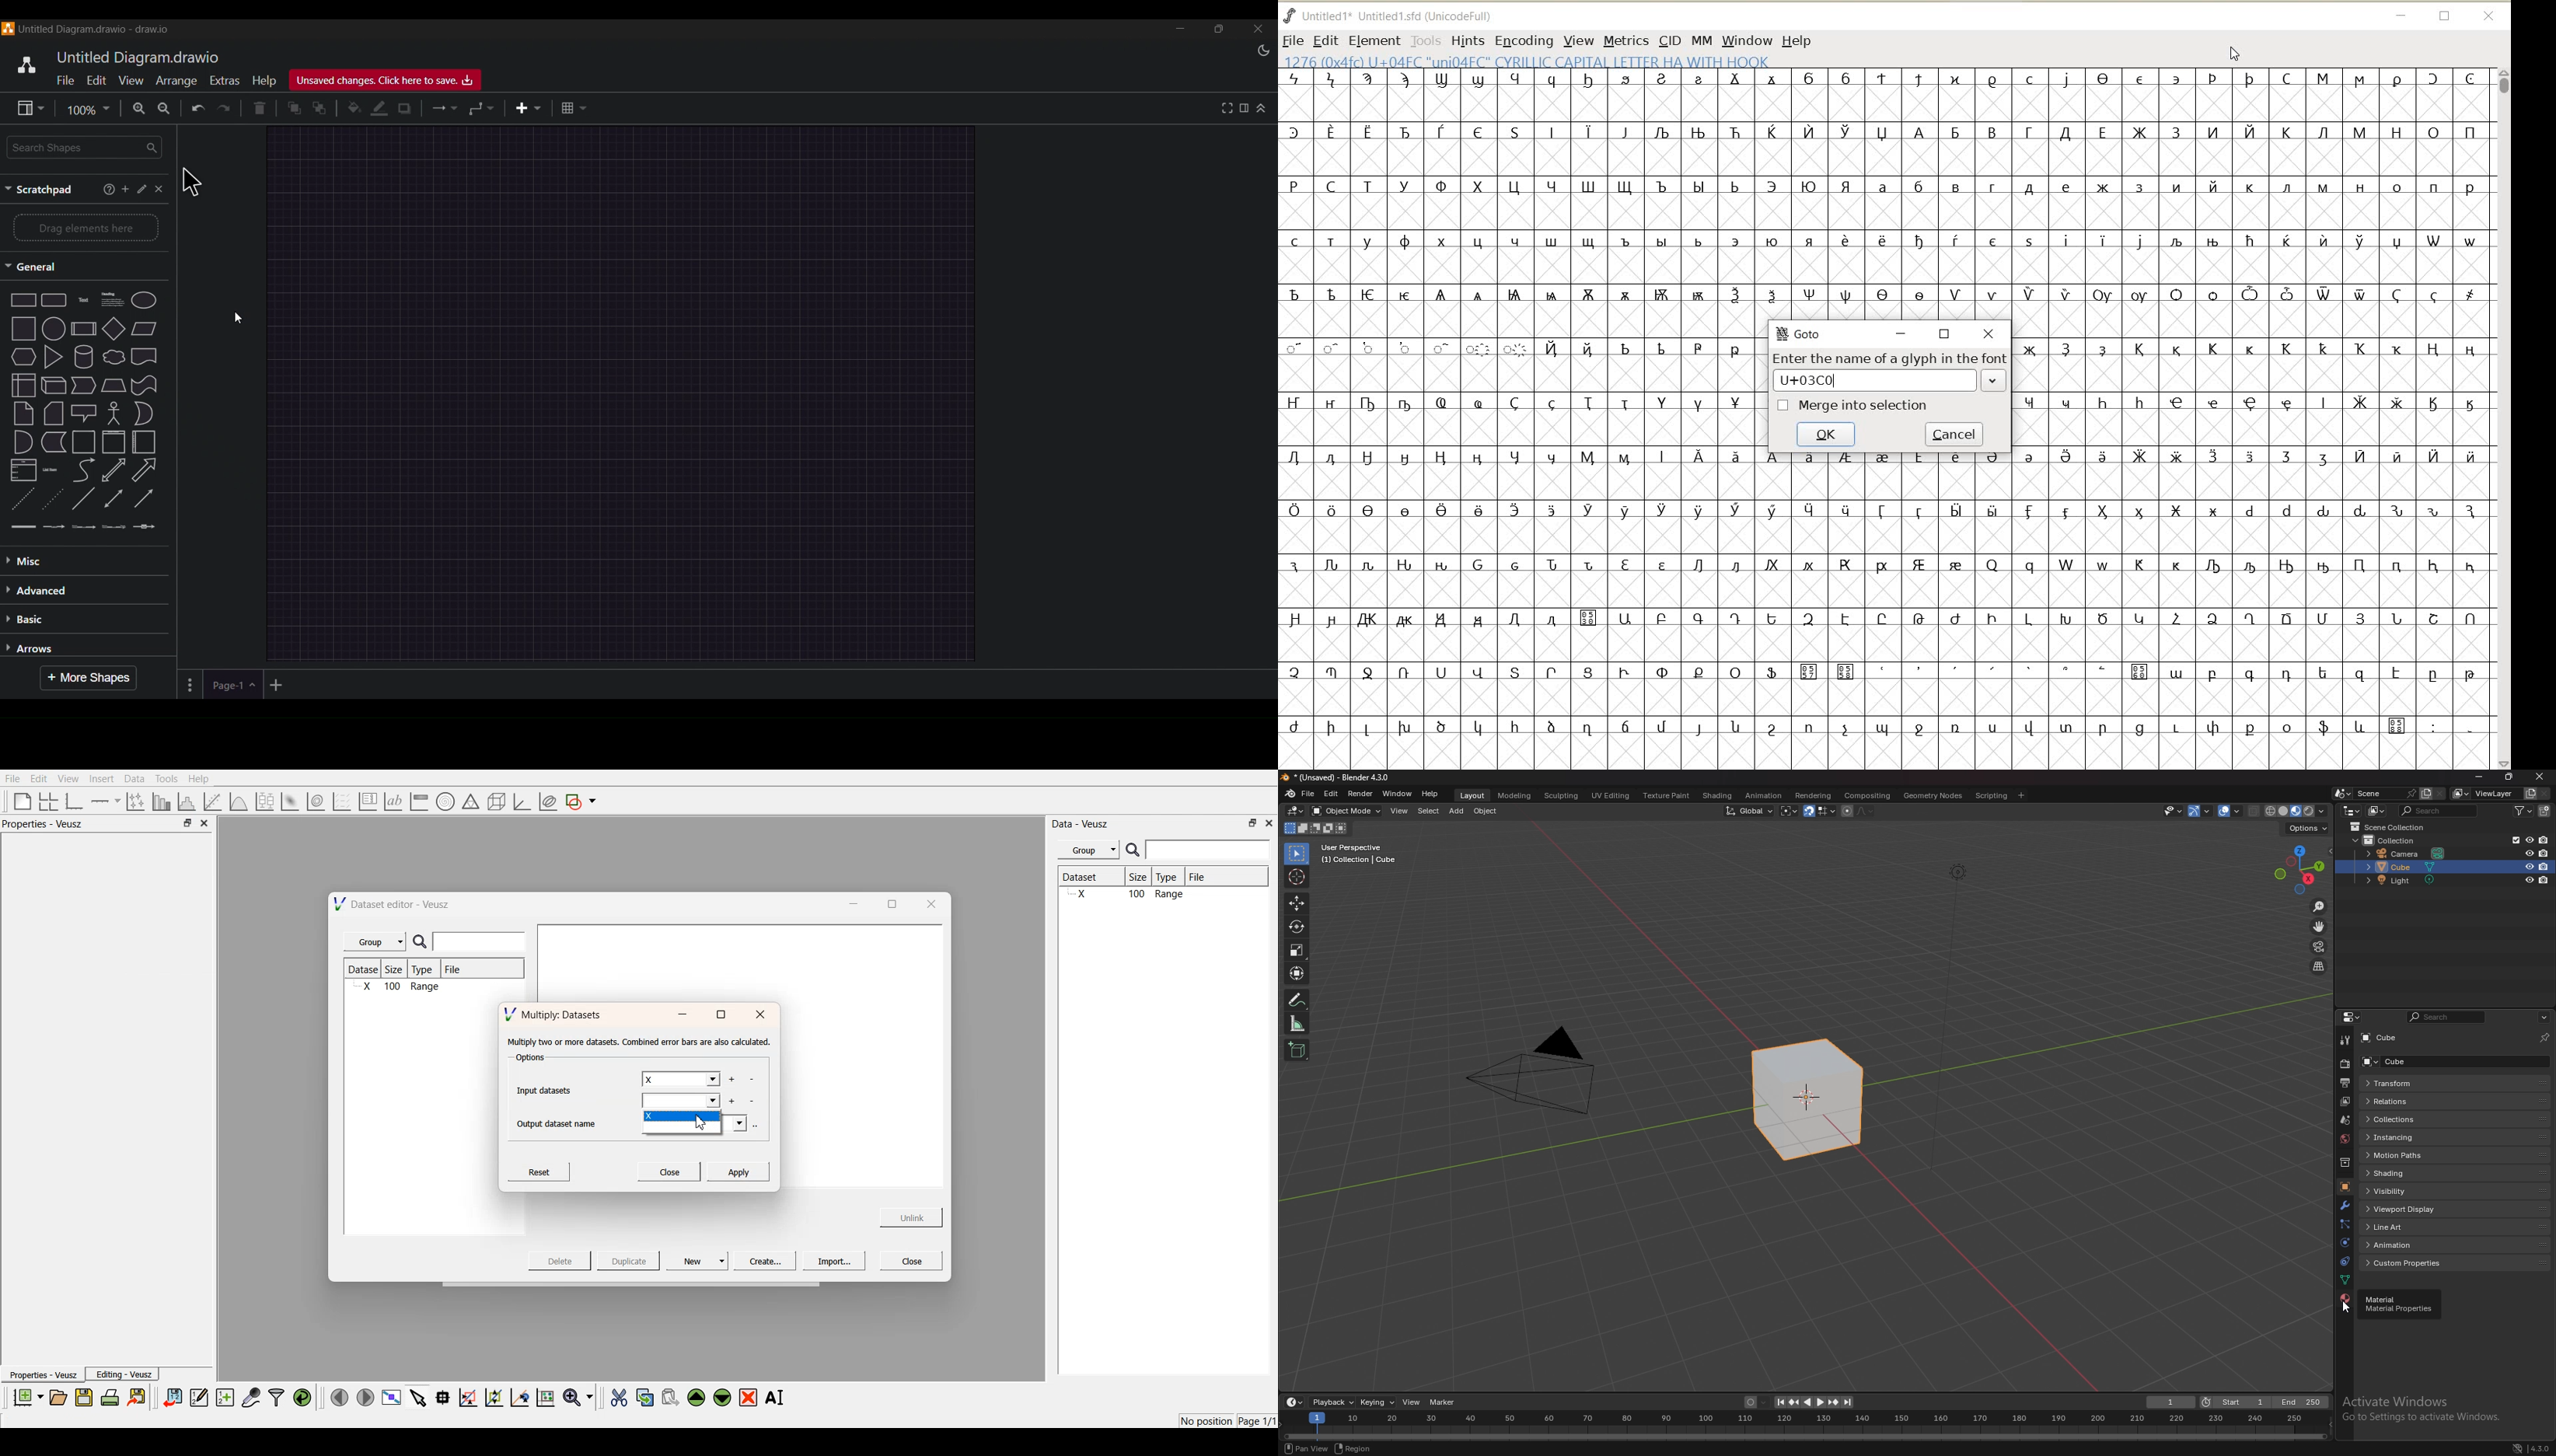 This screenshot has height=1456, width=2576. What do you see at coordinates (1297, 1000) in the screenshot?
I see `annotate` at bounding box center [1297, 1000].